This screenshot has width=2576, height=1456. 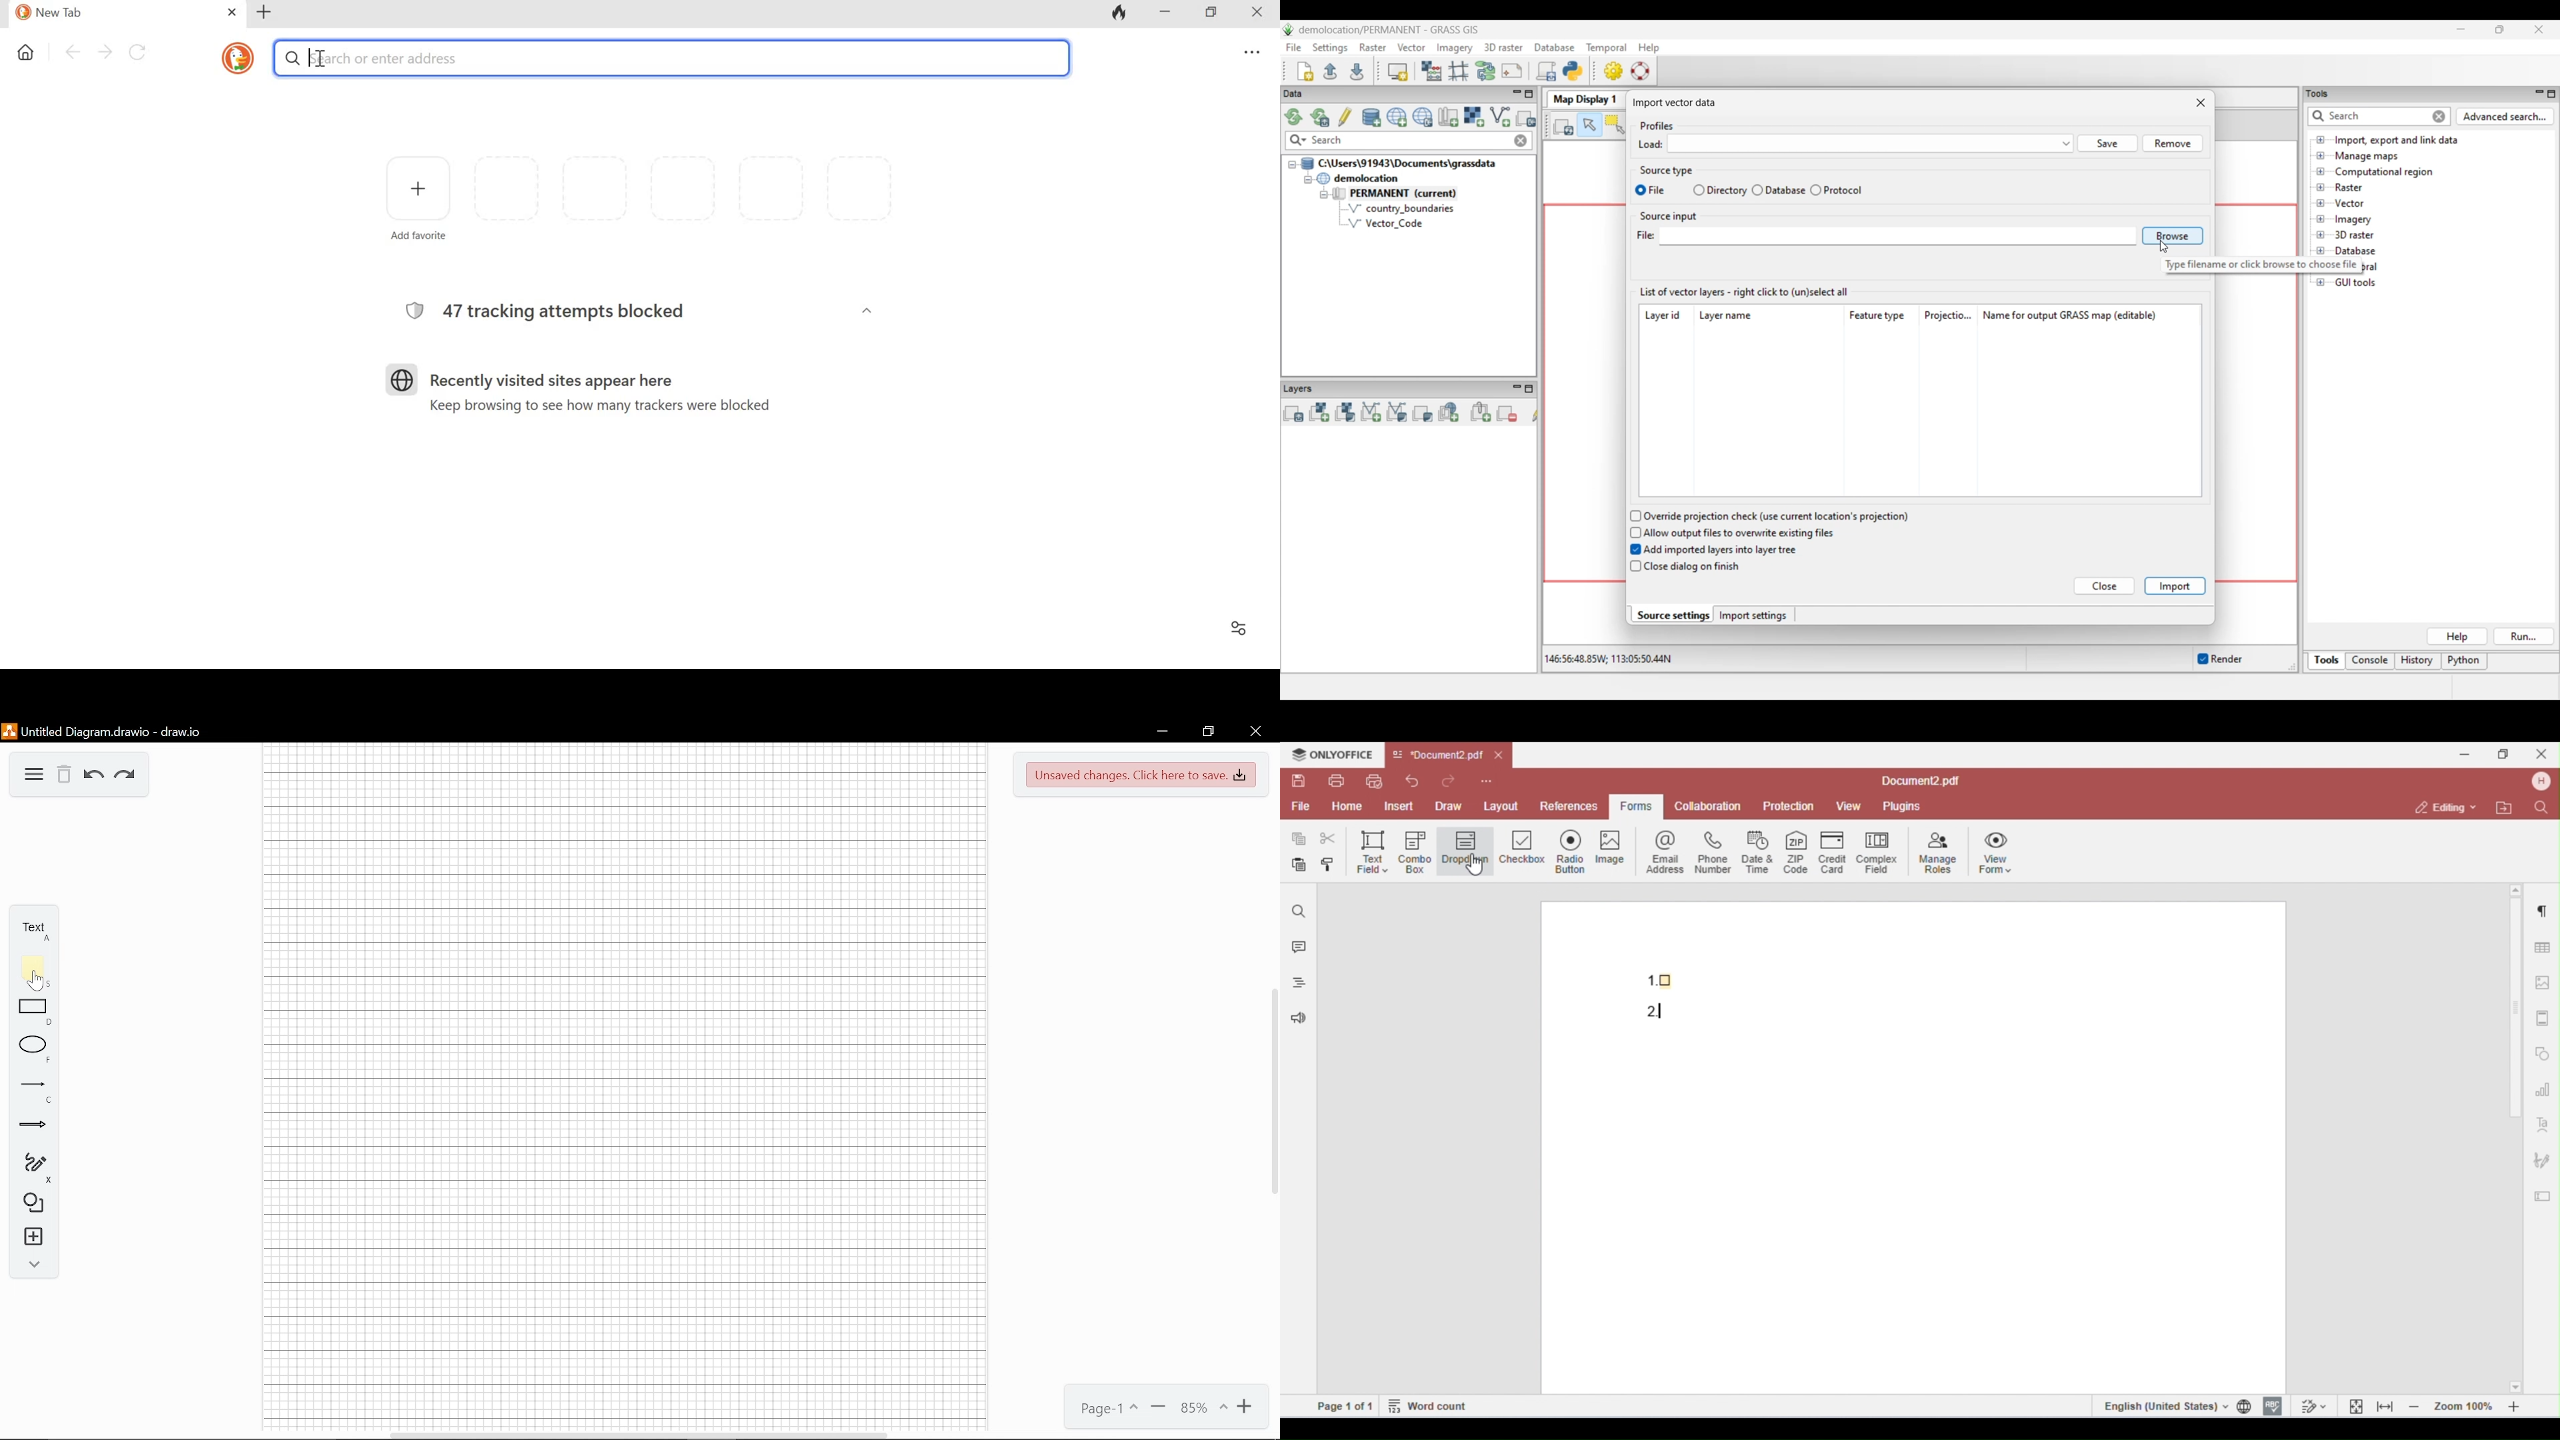 What do you see at coordinates (31, 1125) in the screenshot?
I see `Arrow` at bounding box center [31, 1125].